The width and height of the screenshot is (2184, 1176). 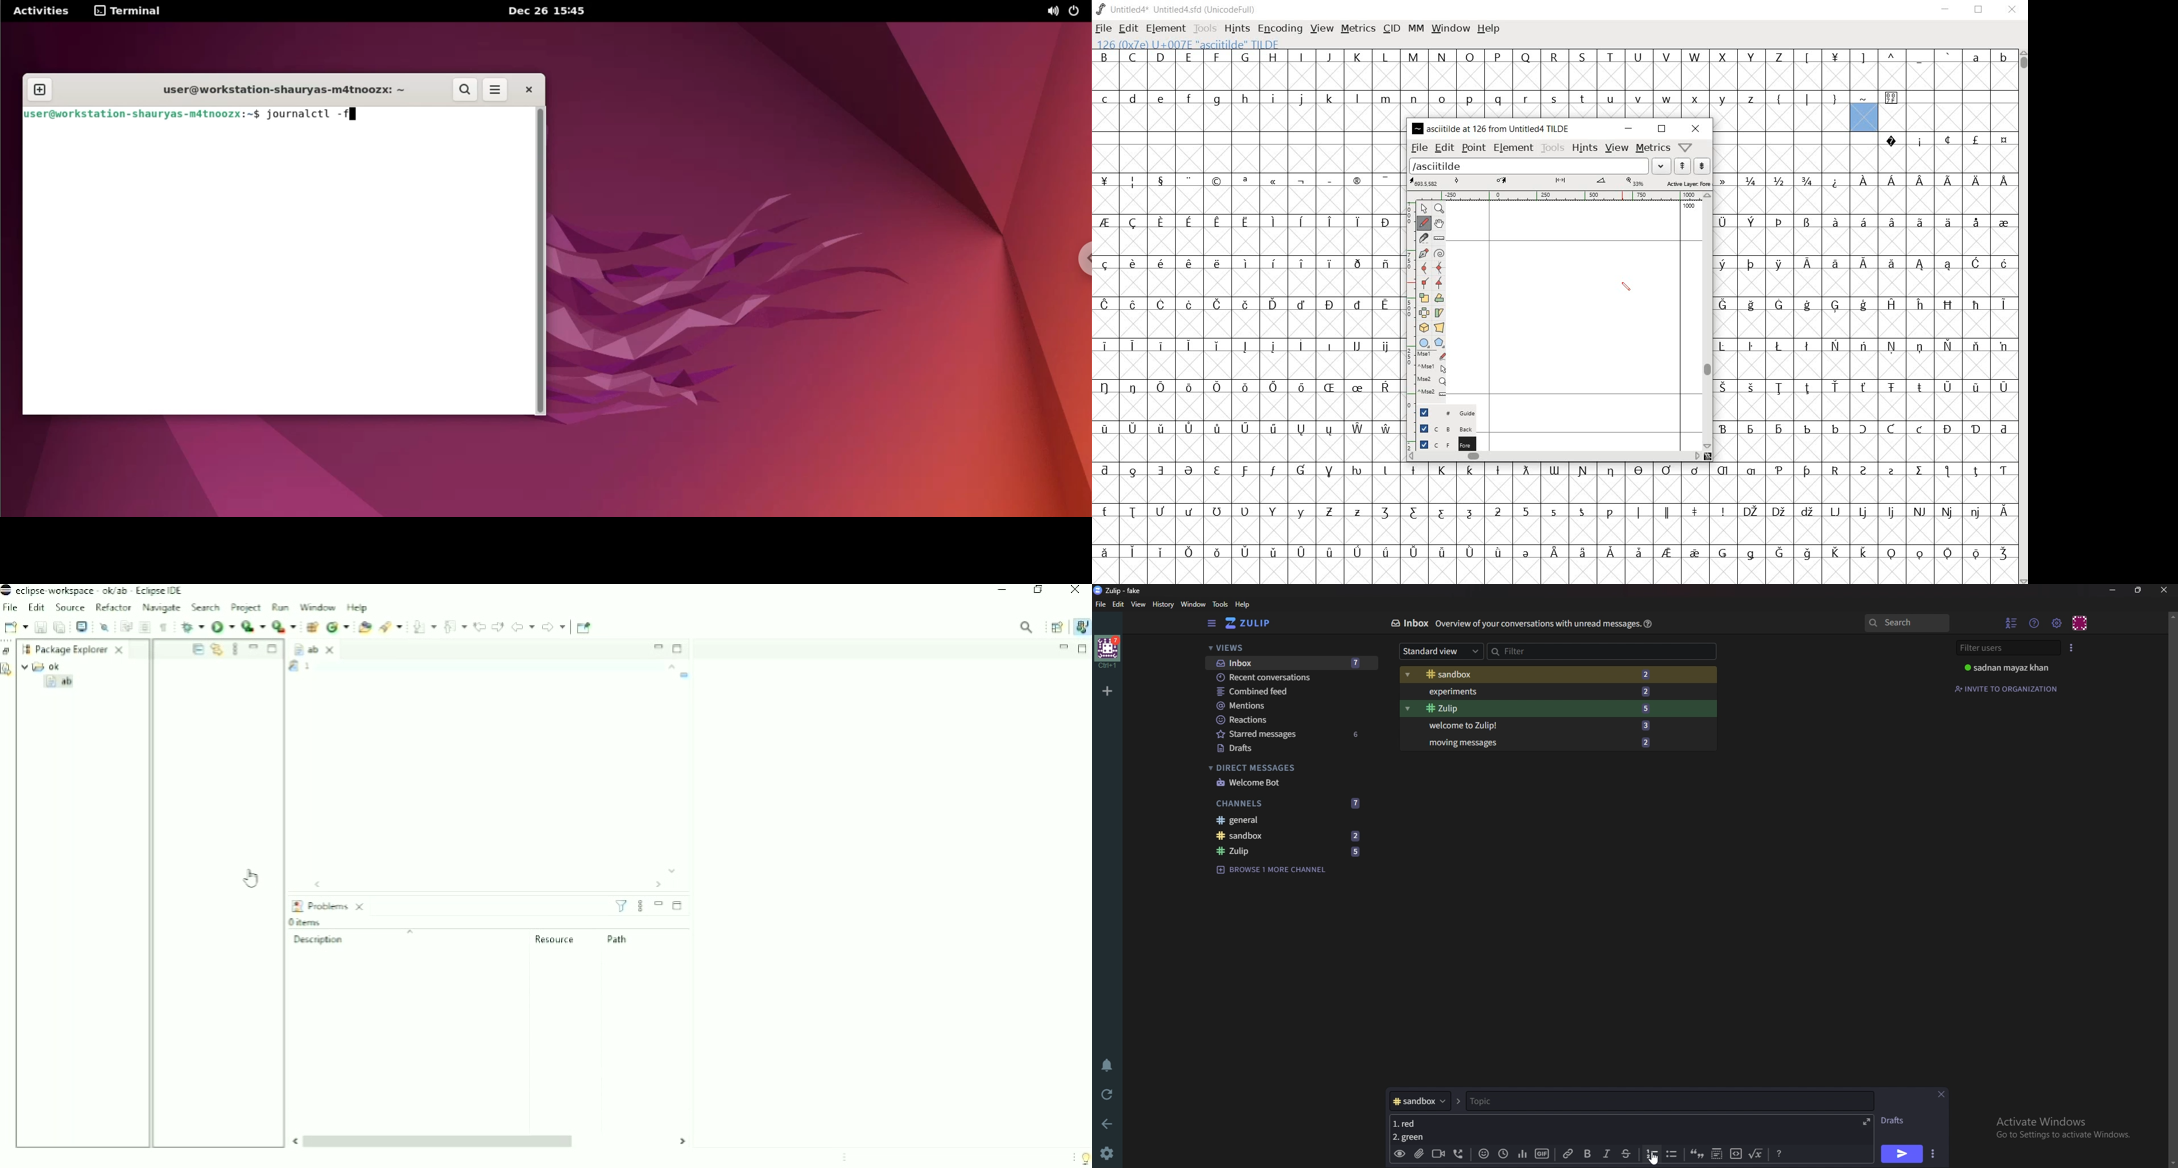 I want to click on Help, so click(x=358, y=608).